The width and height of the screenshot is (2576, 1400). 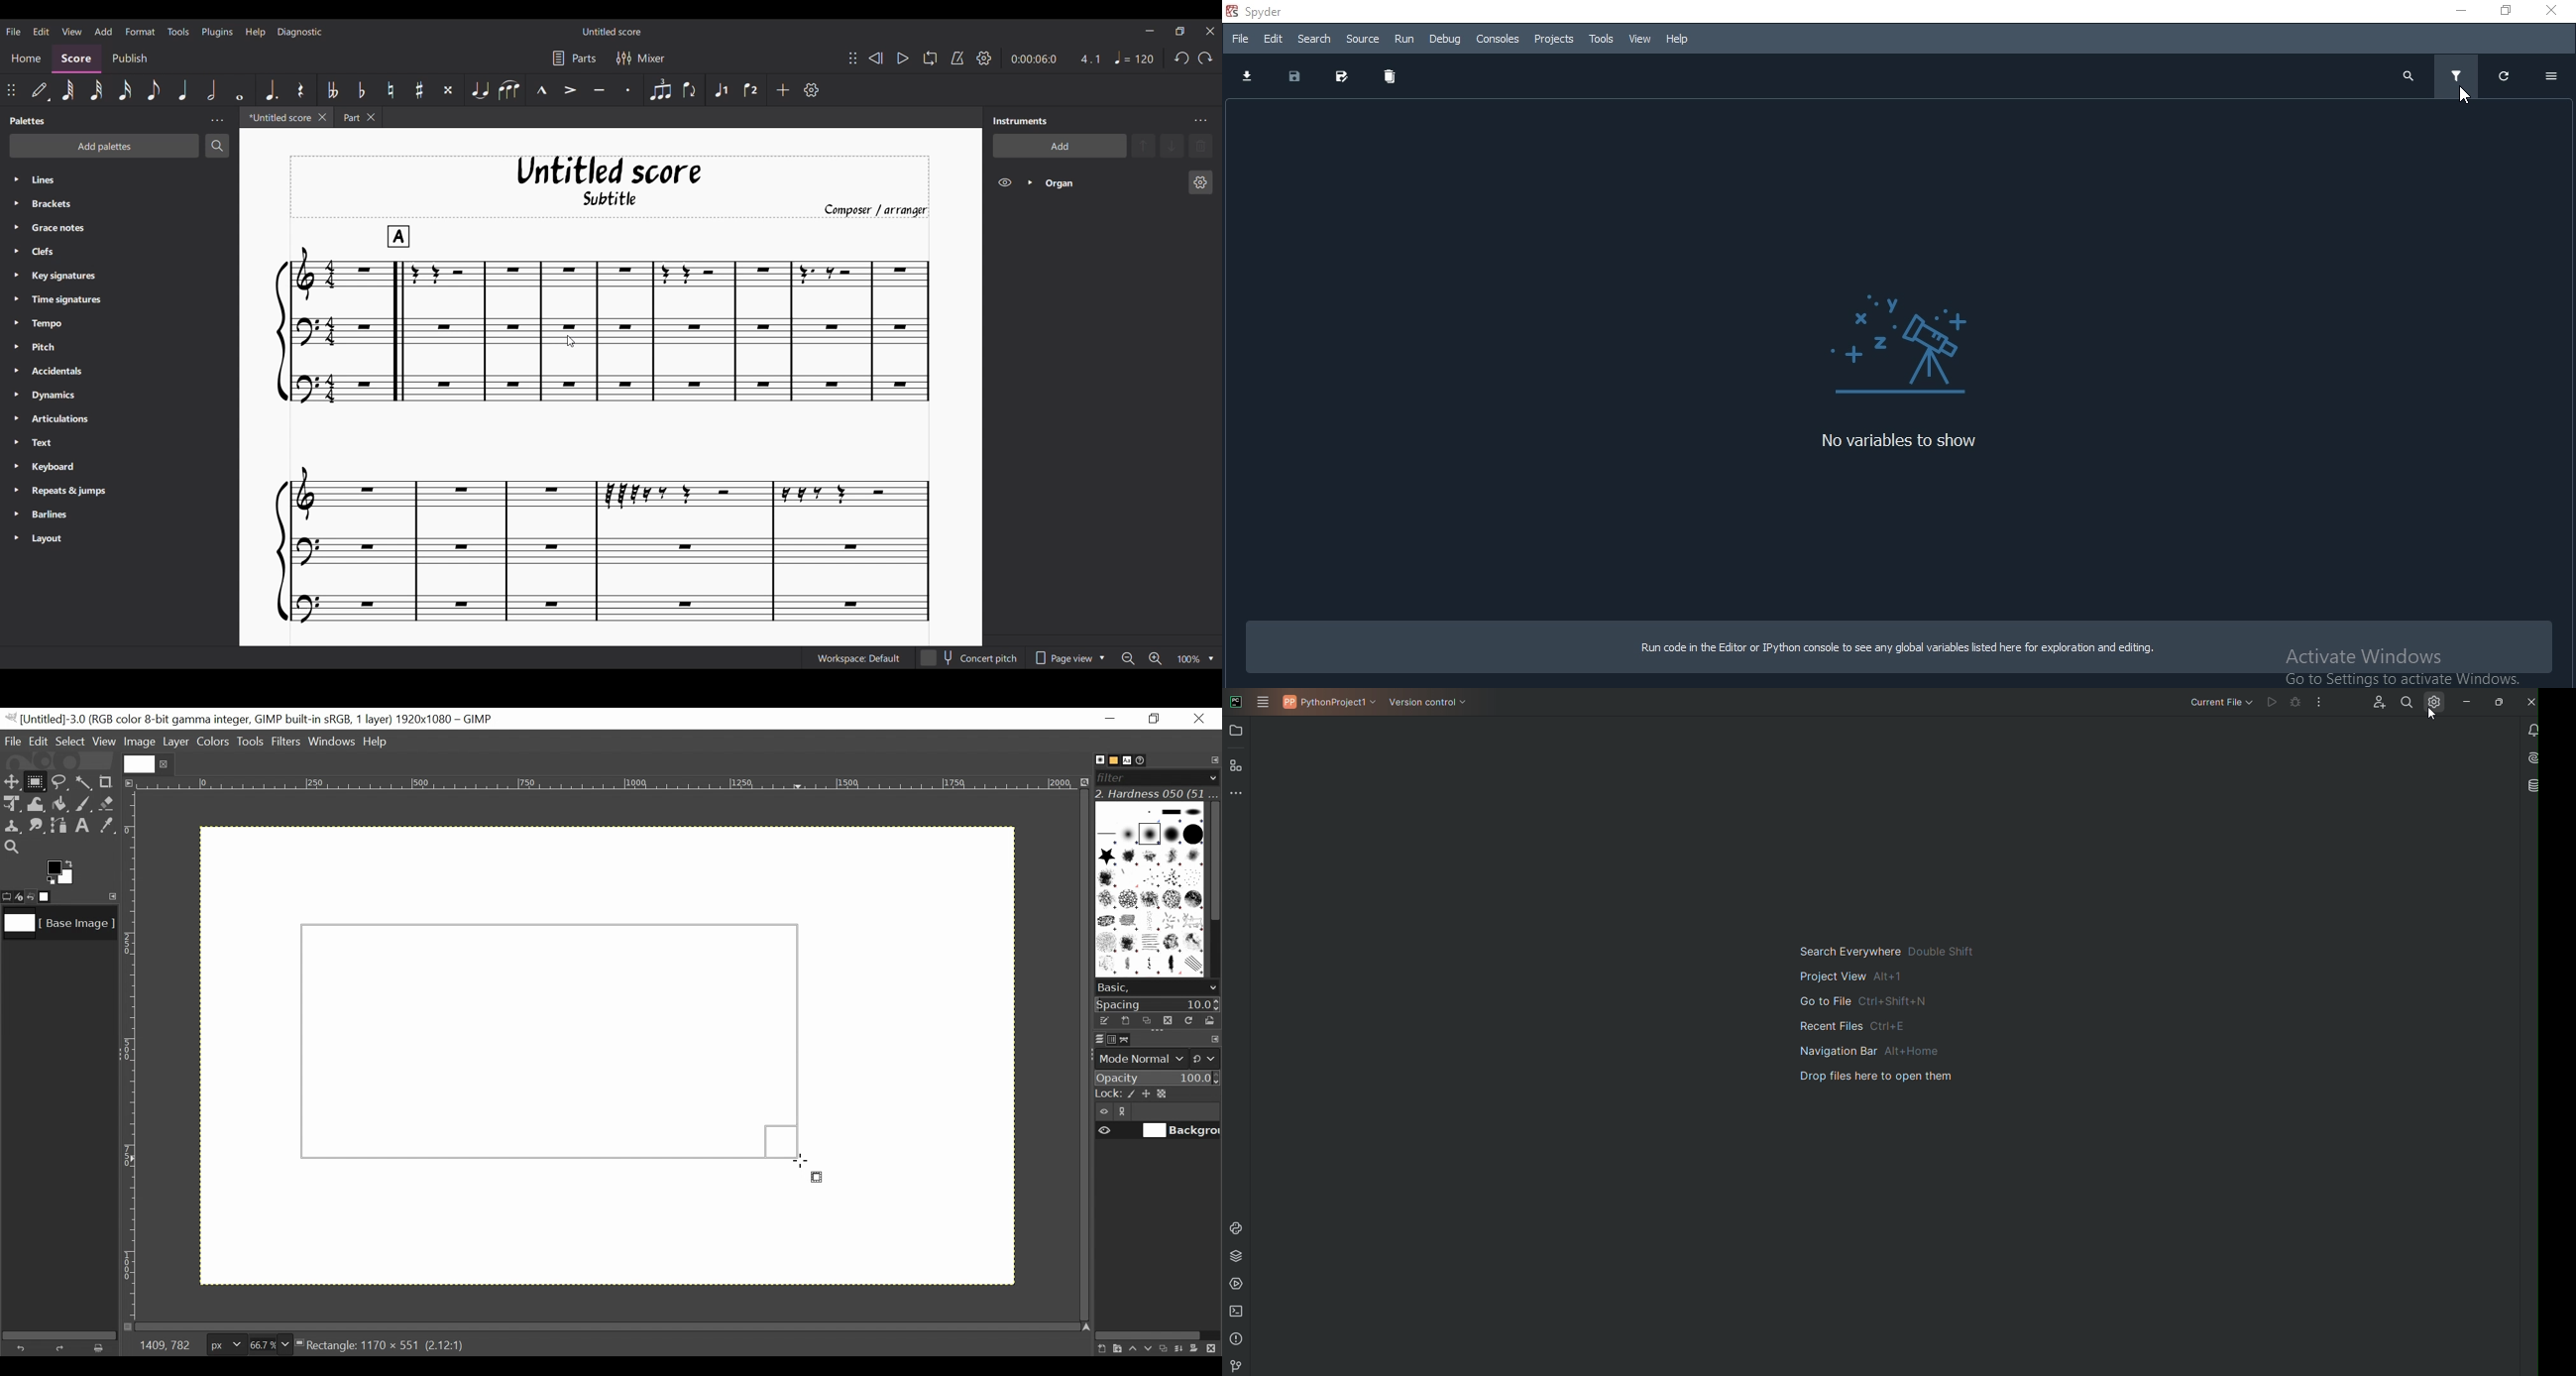 I want to click on Run, so click(x=1405, y=38).